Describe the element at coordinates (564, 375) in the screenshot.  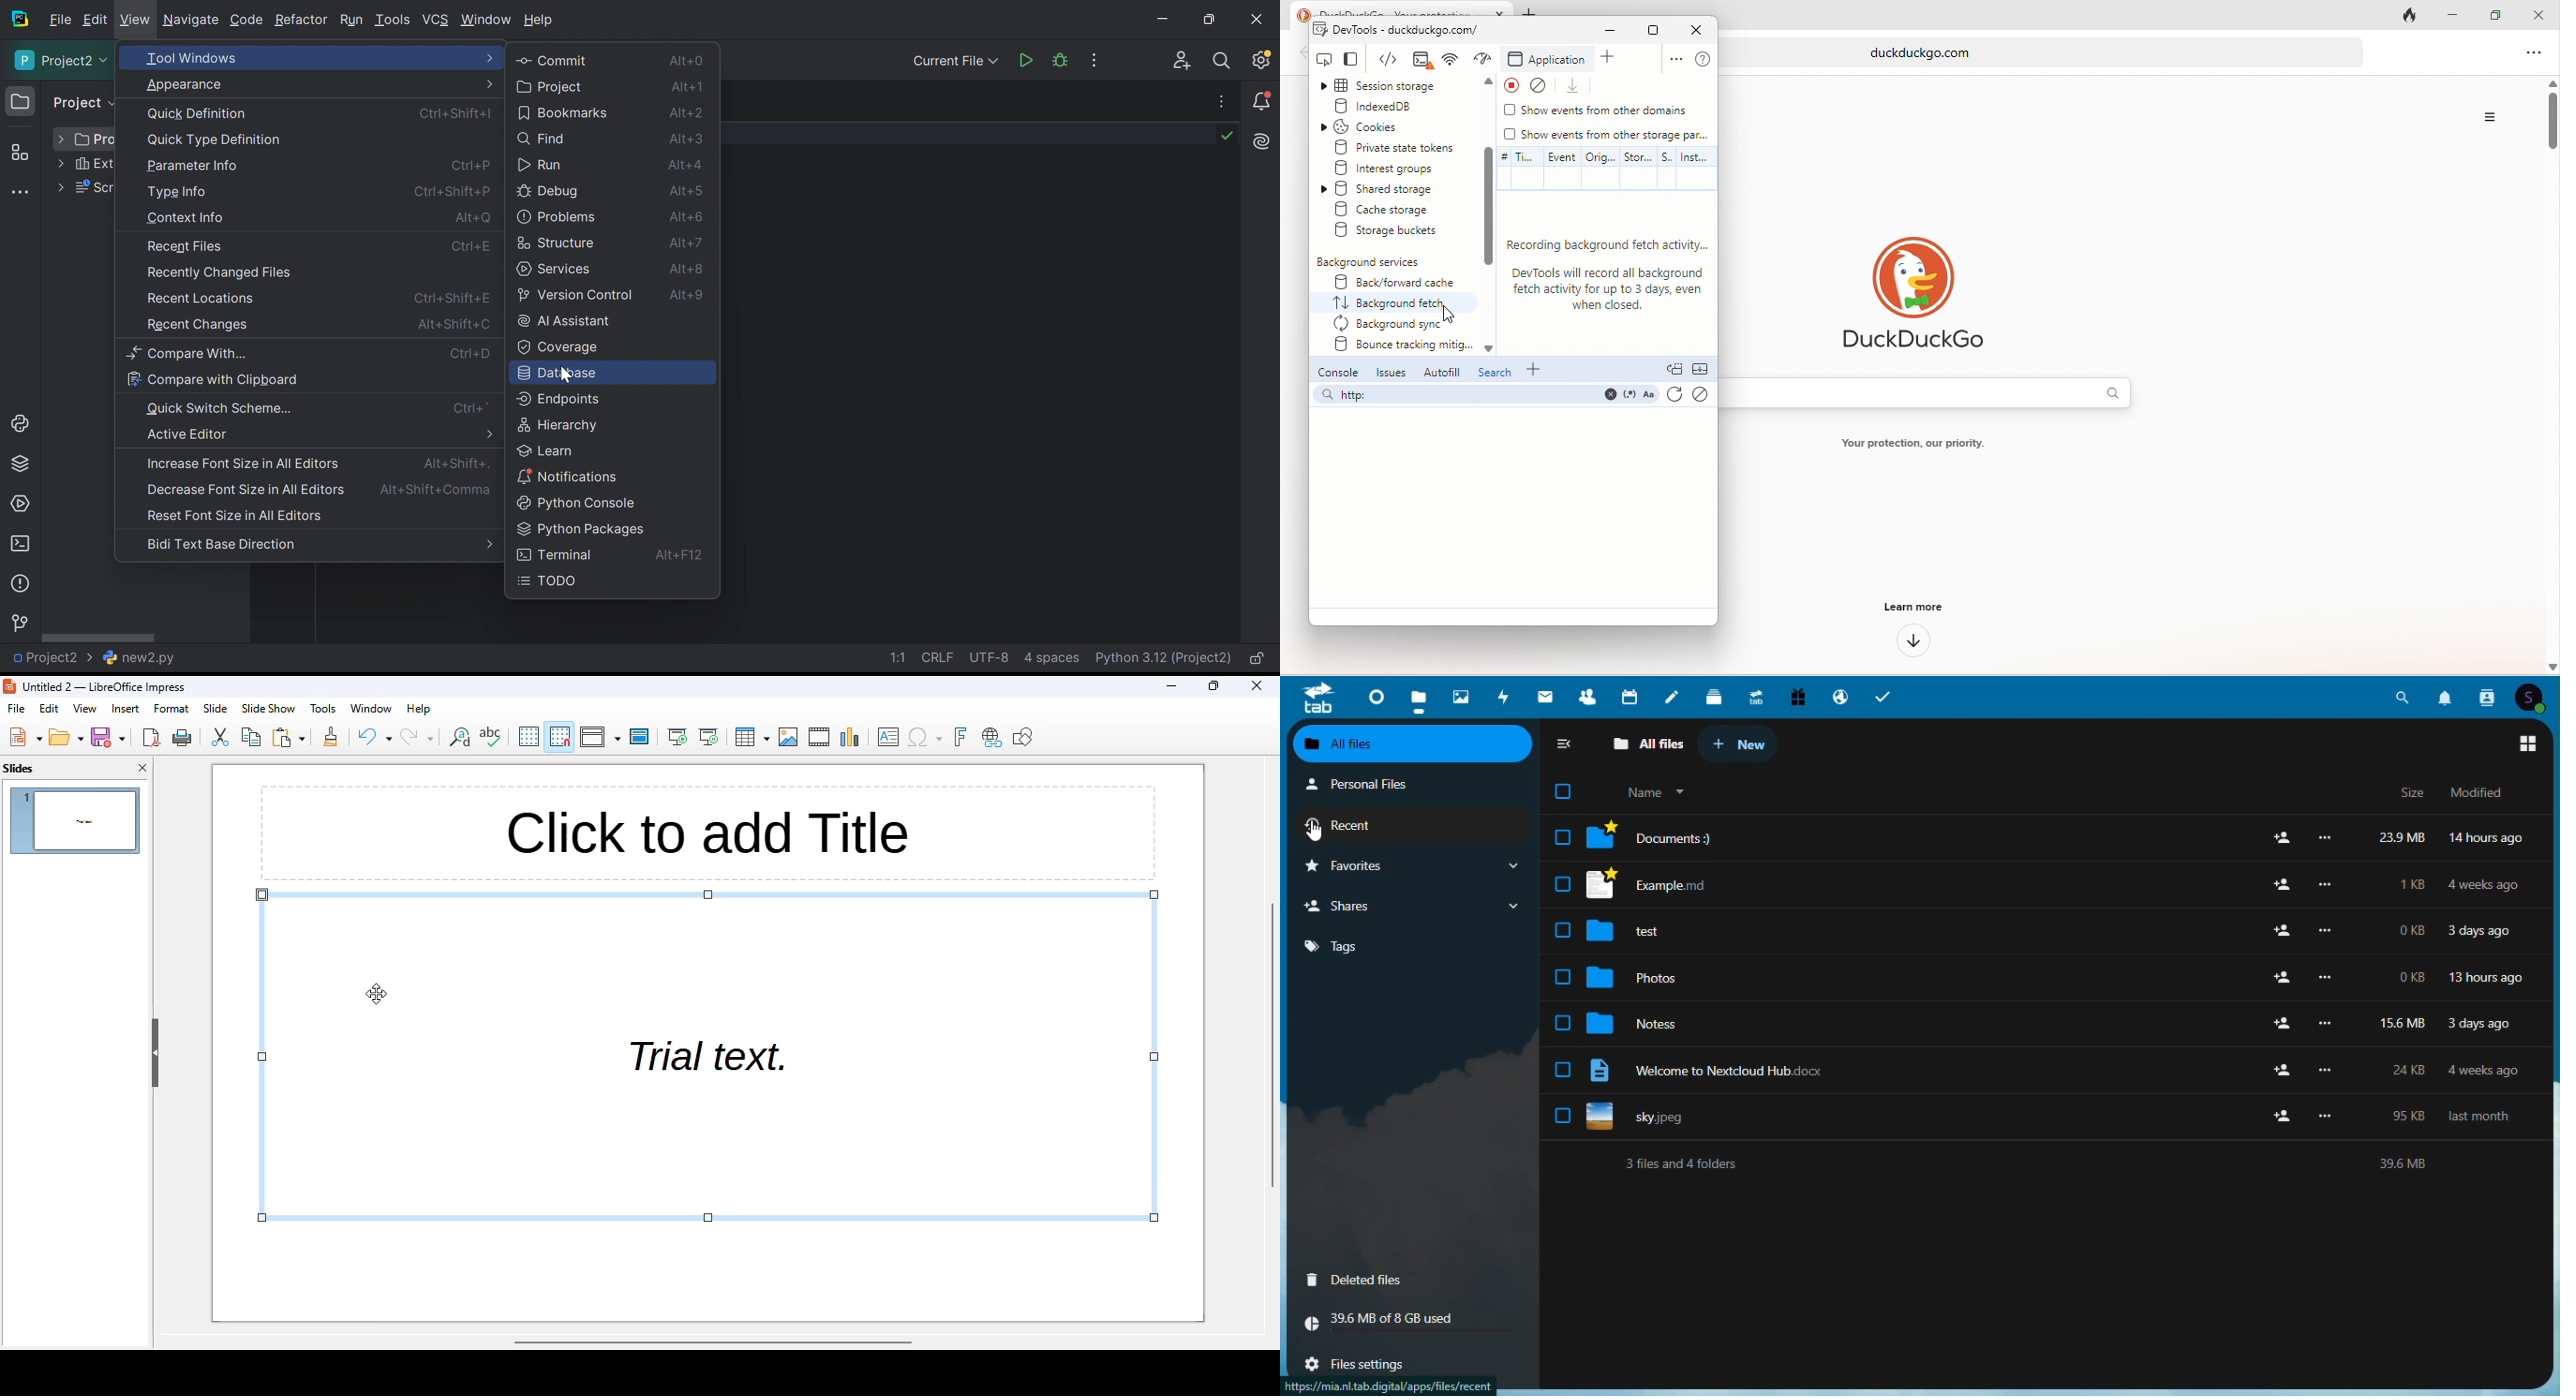
I see `Cursor` at that location.